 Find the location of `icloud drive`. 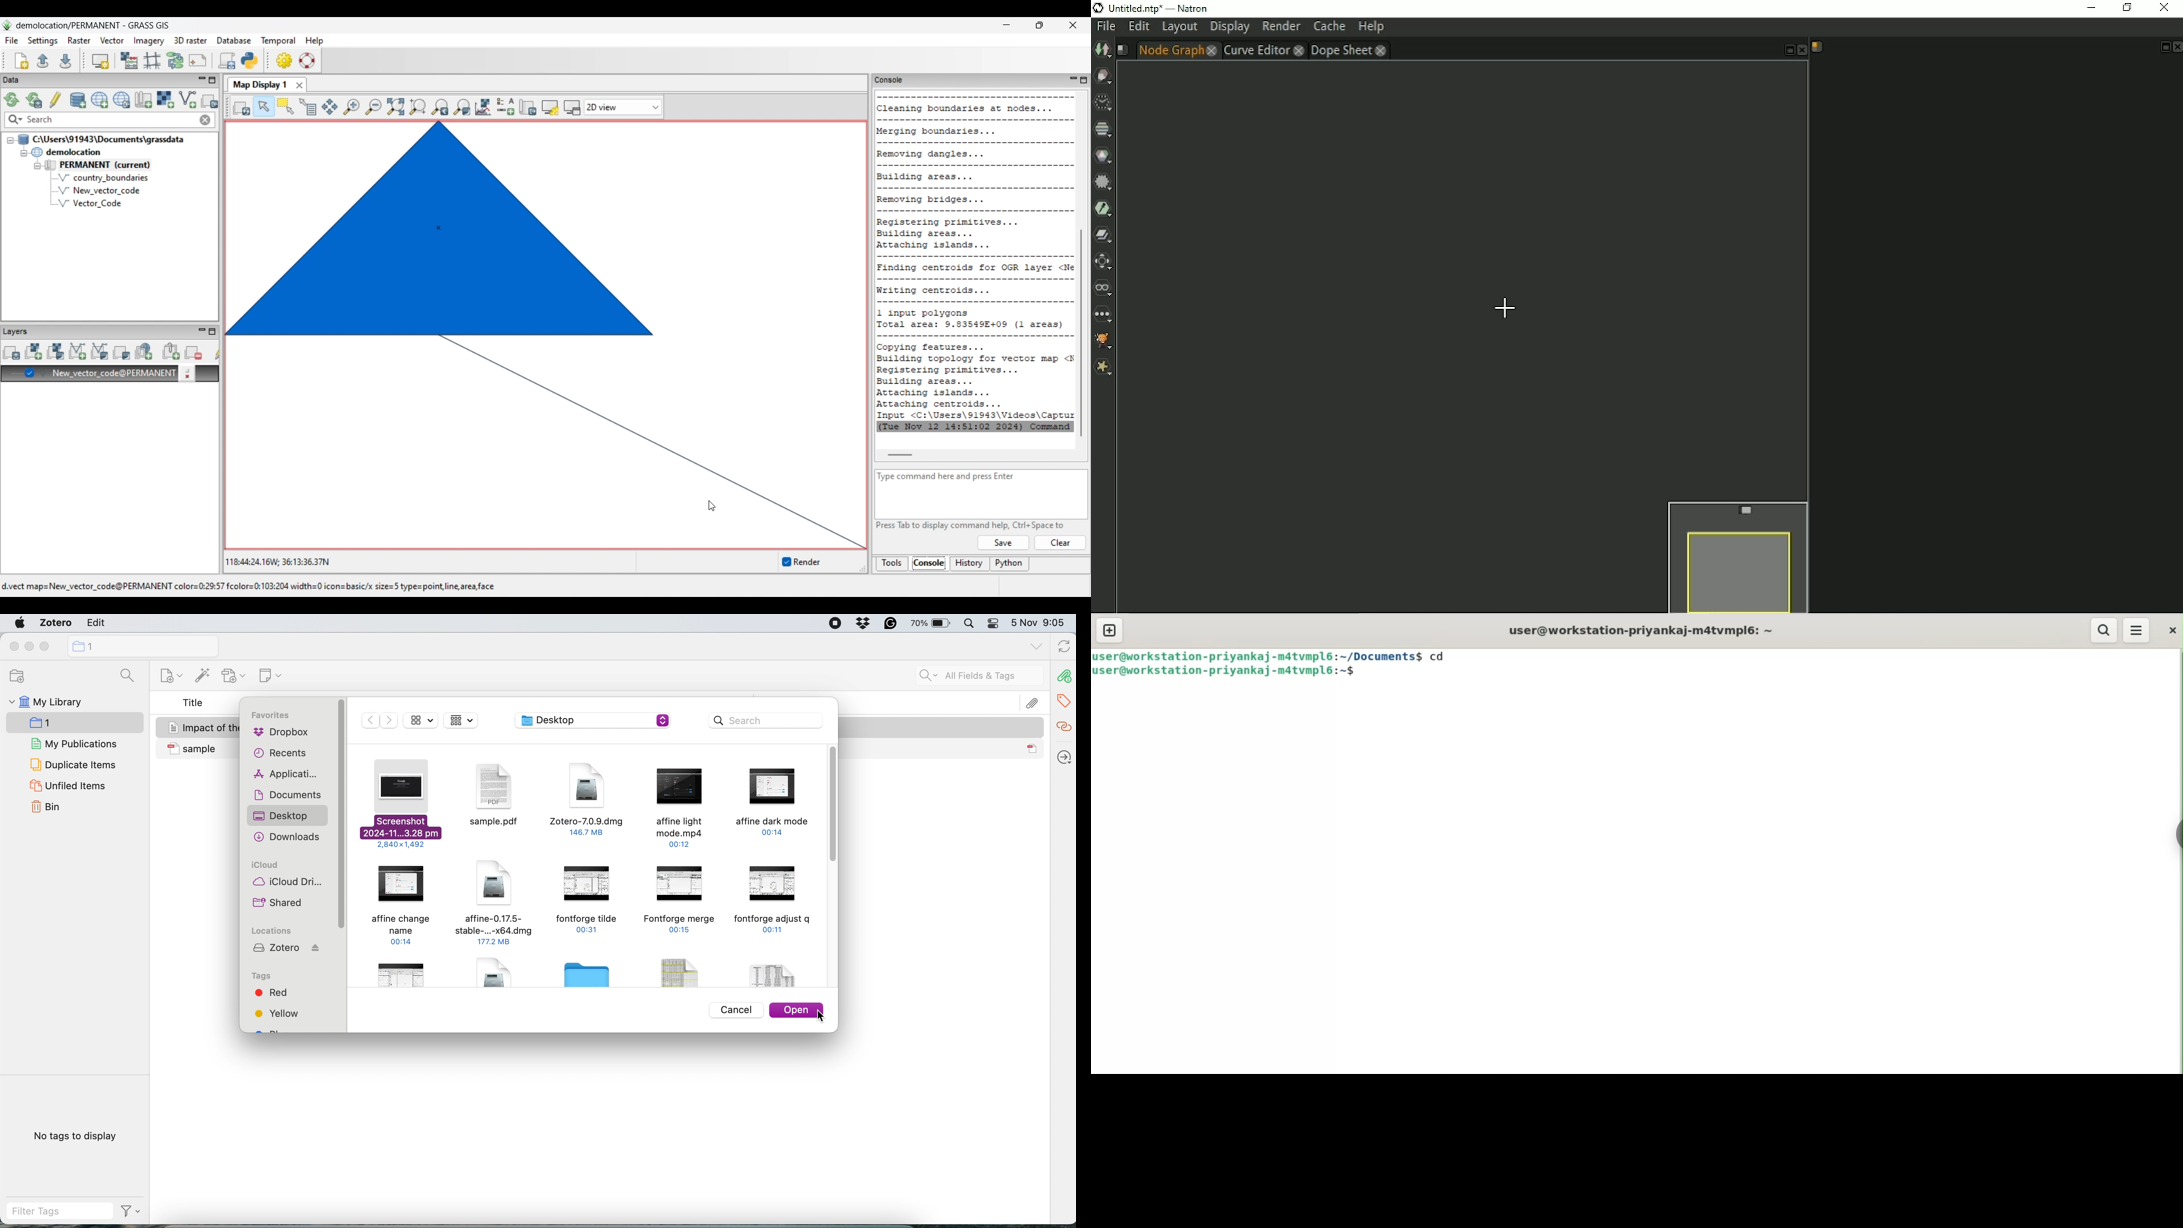

icloud drive is located at coordinates (288, 883).